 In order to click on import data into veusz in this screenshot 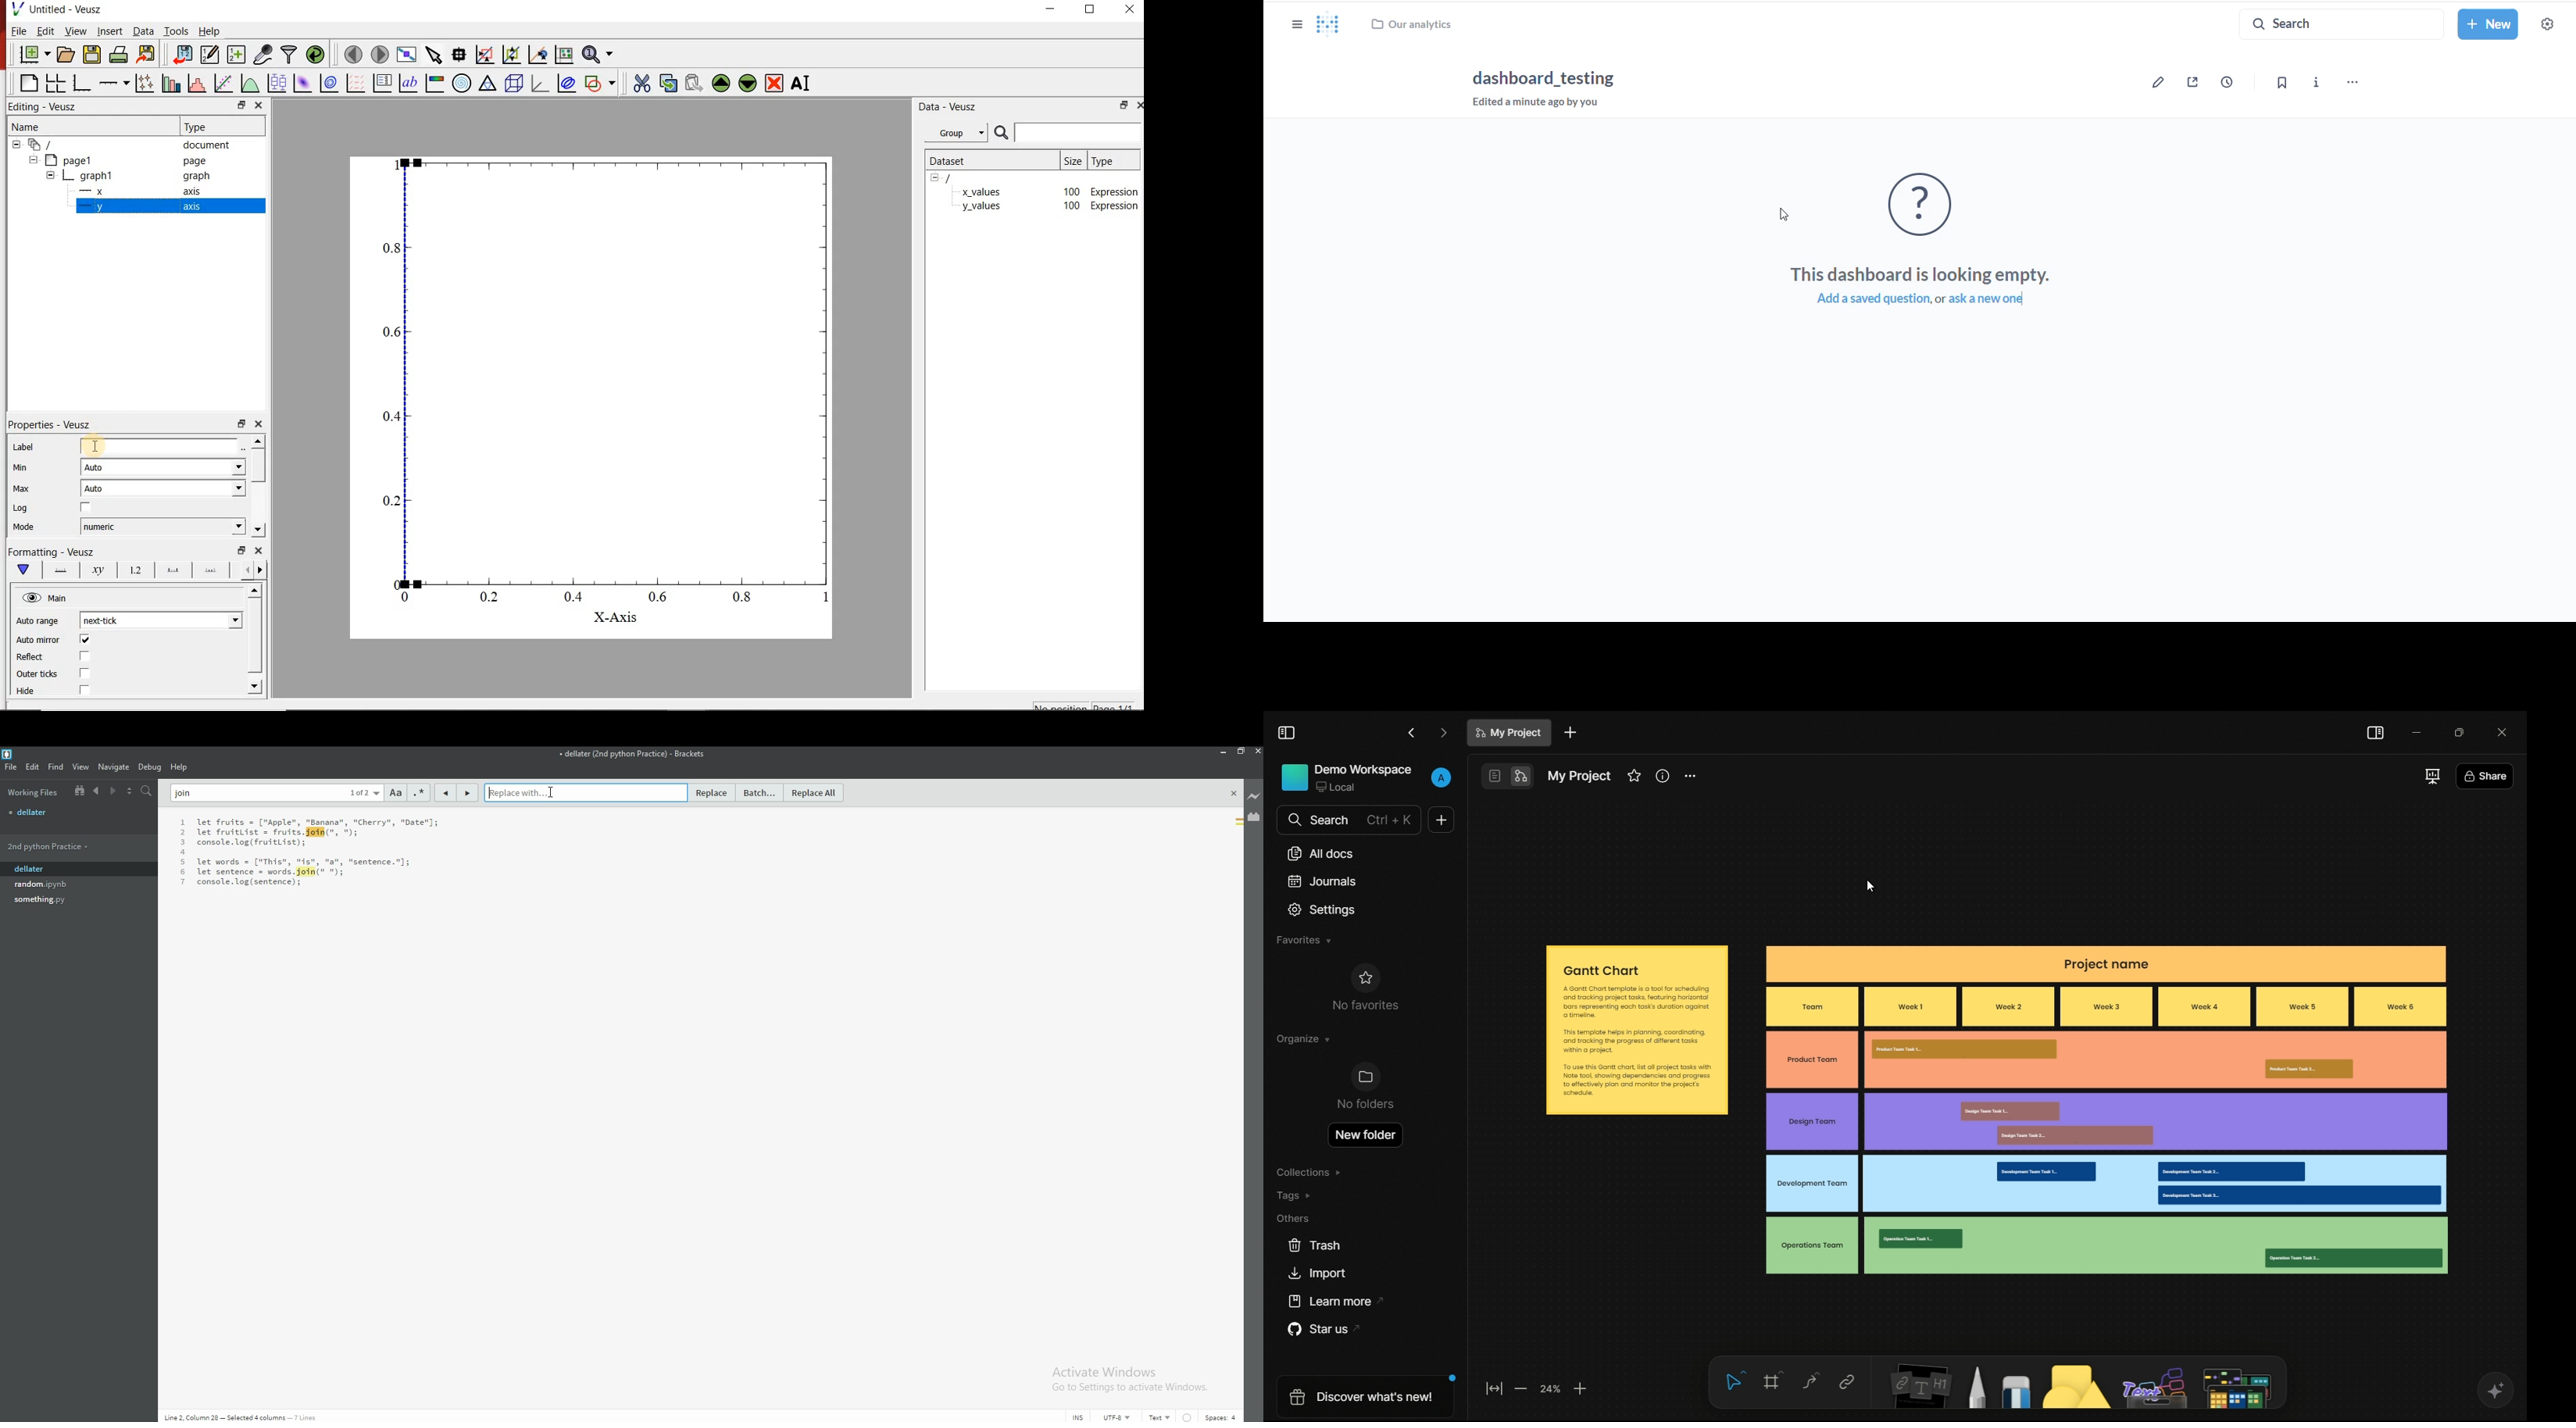, I will do `click(183, 54)`.